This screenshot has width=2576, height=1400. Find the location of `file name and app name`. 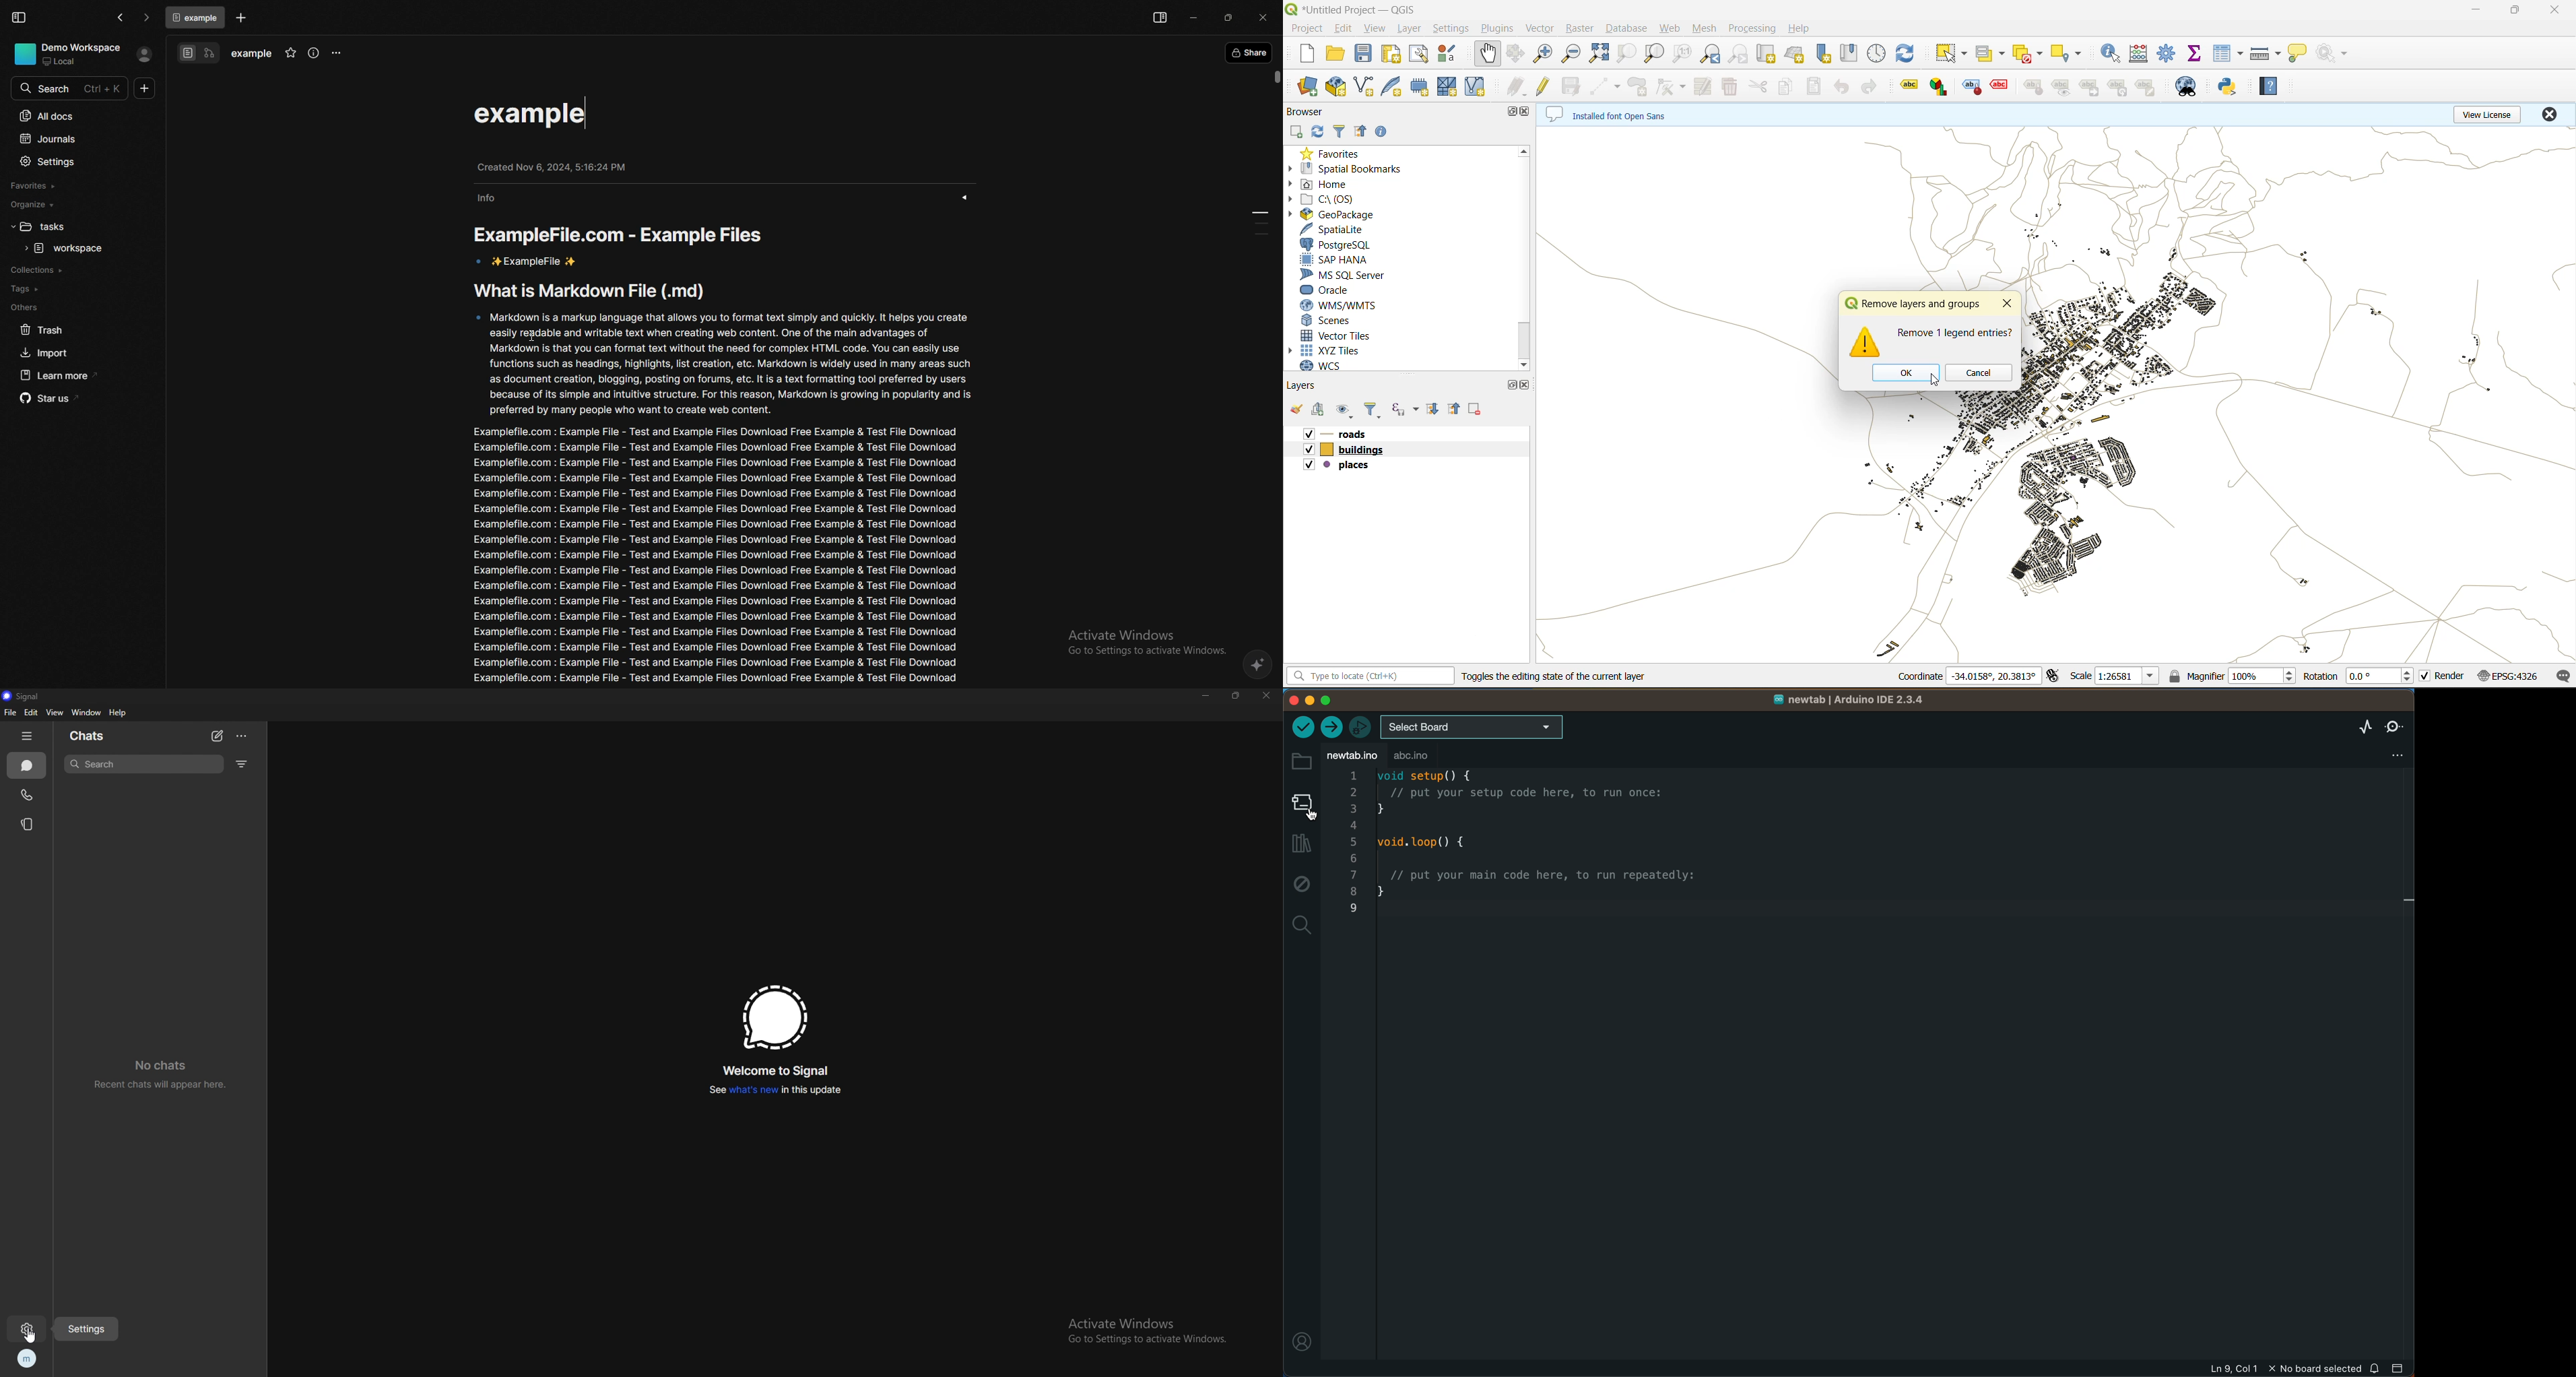

file name and app name is located at coordinates (1352, 10).